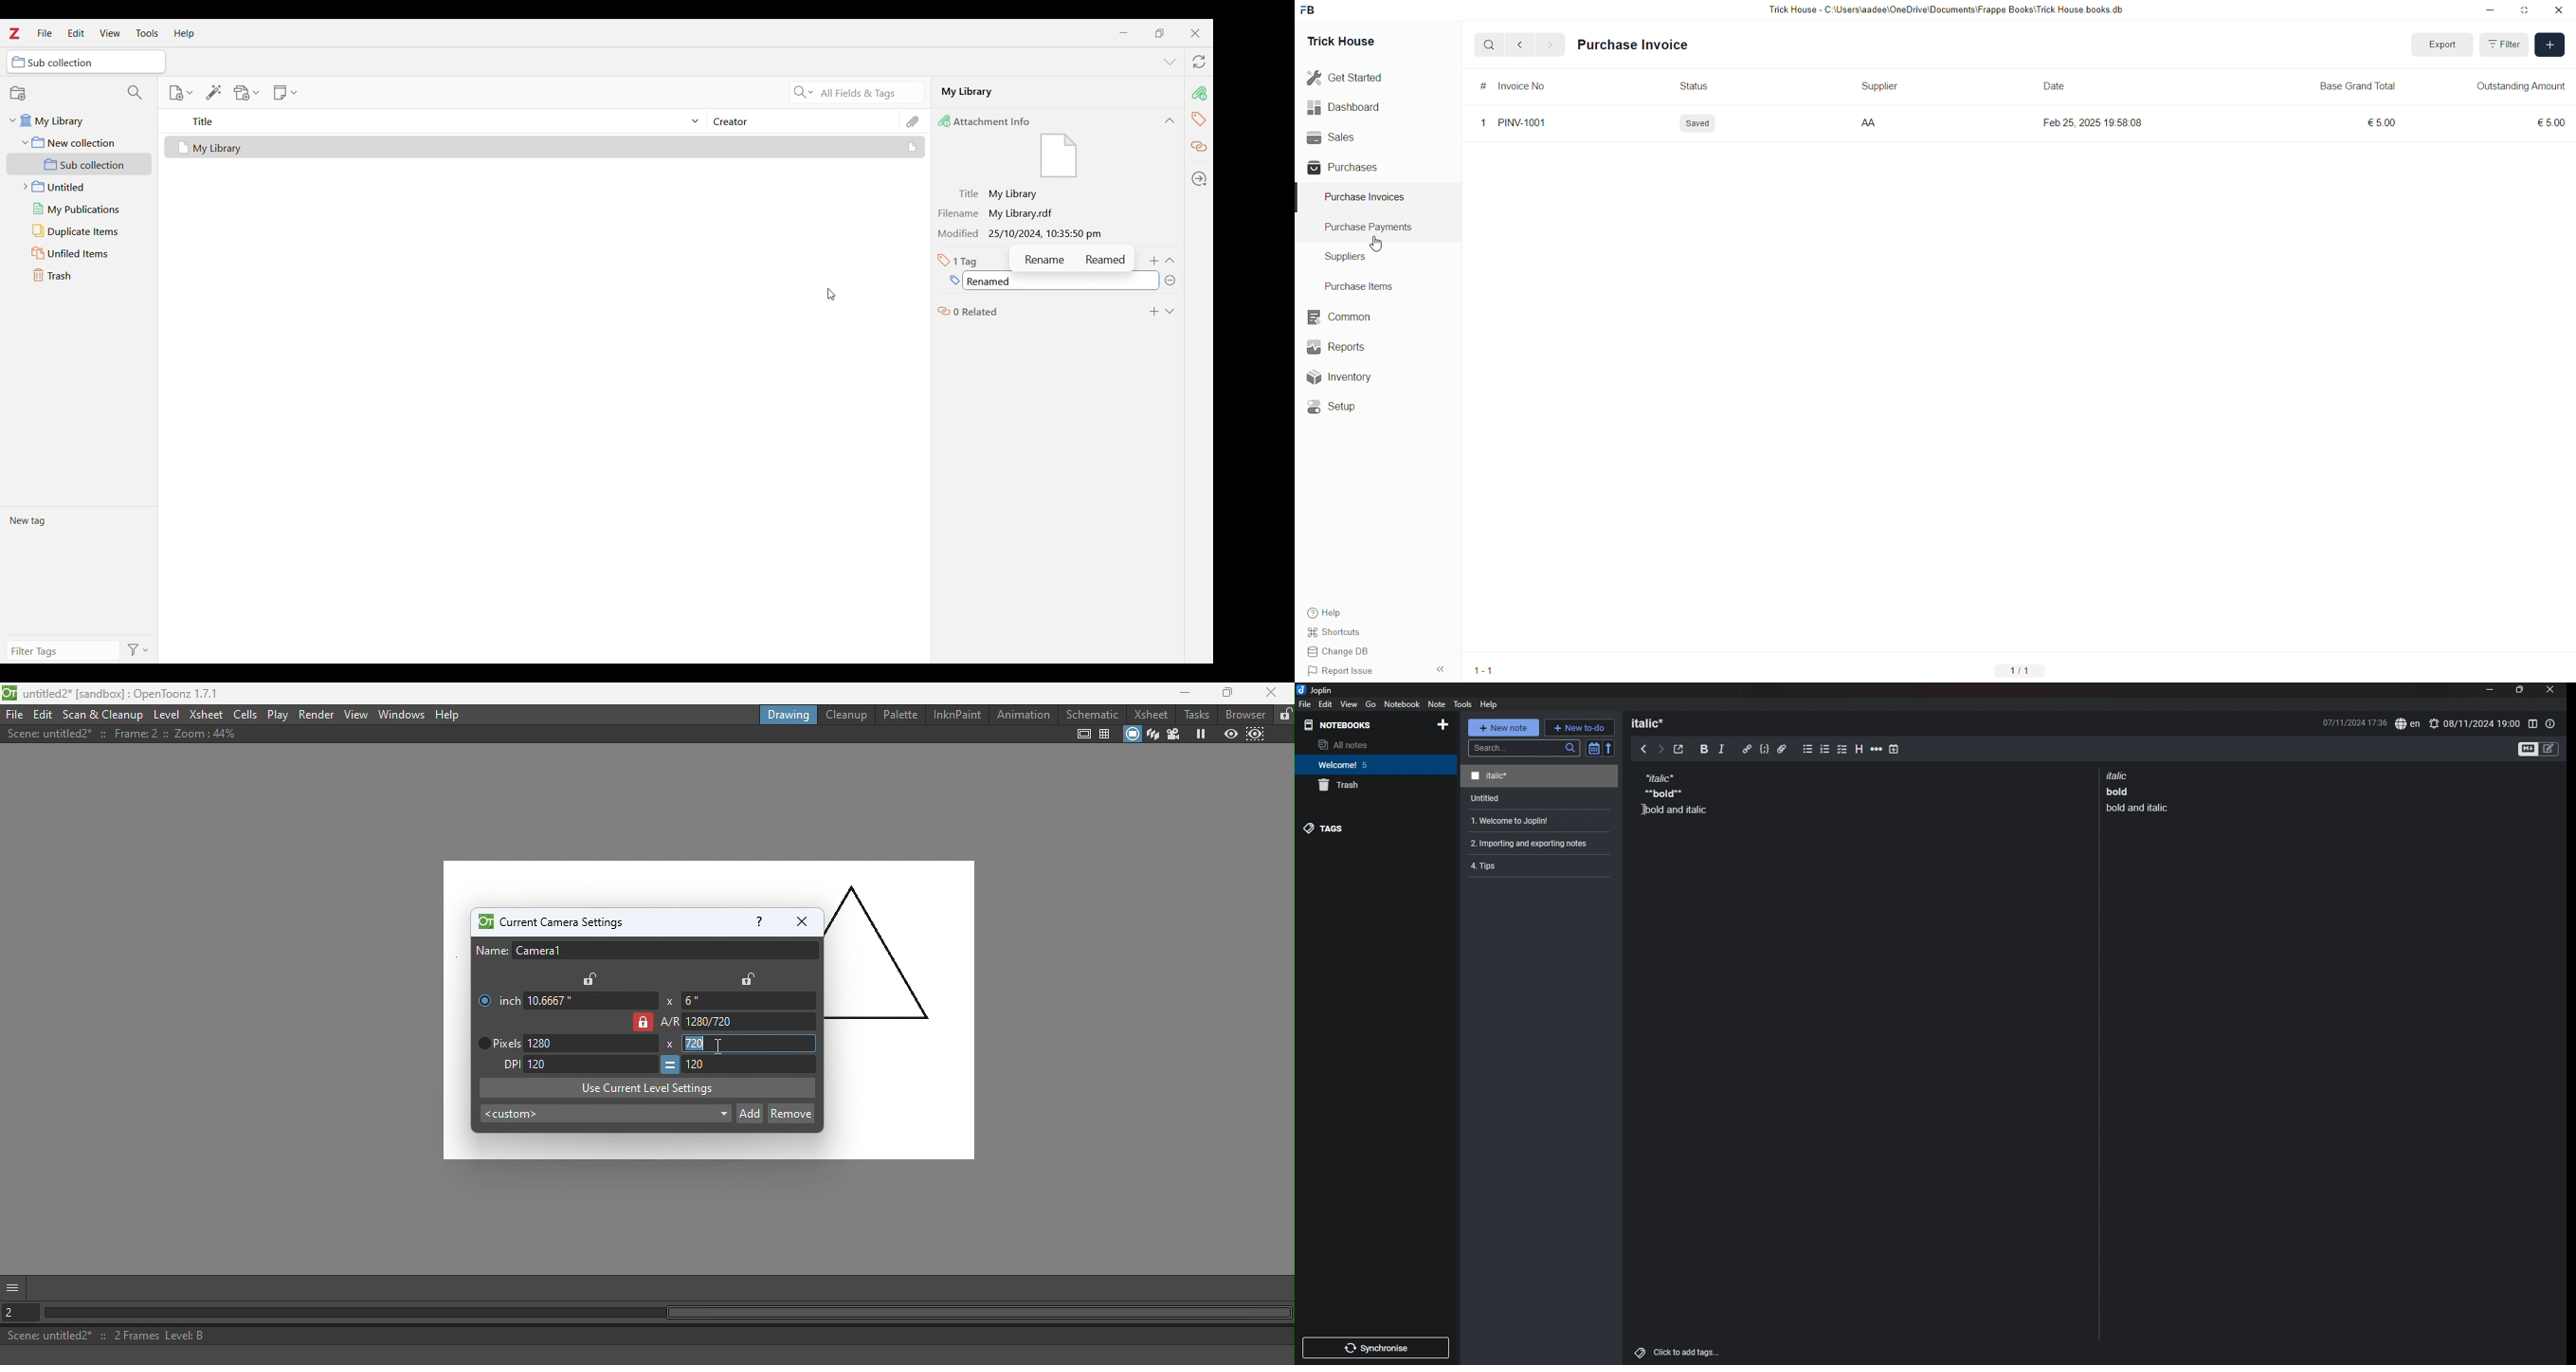 This screenshot has height=1372, width=2576. I want to click on Change DB, so click(1338, 650).